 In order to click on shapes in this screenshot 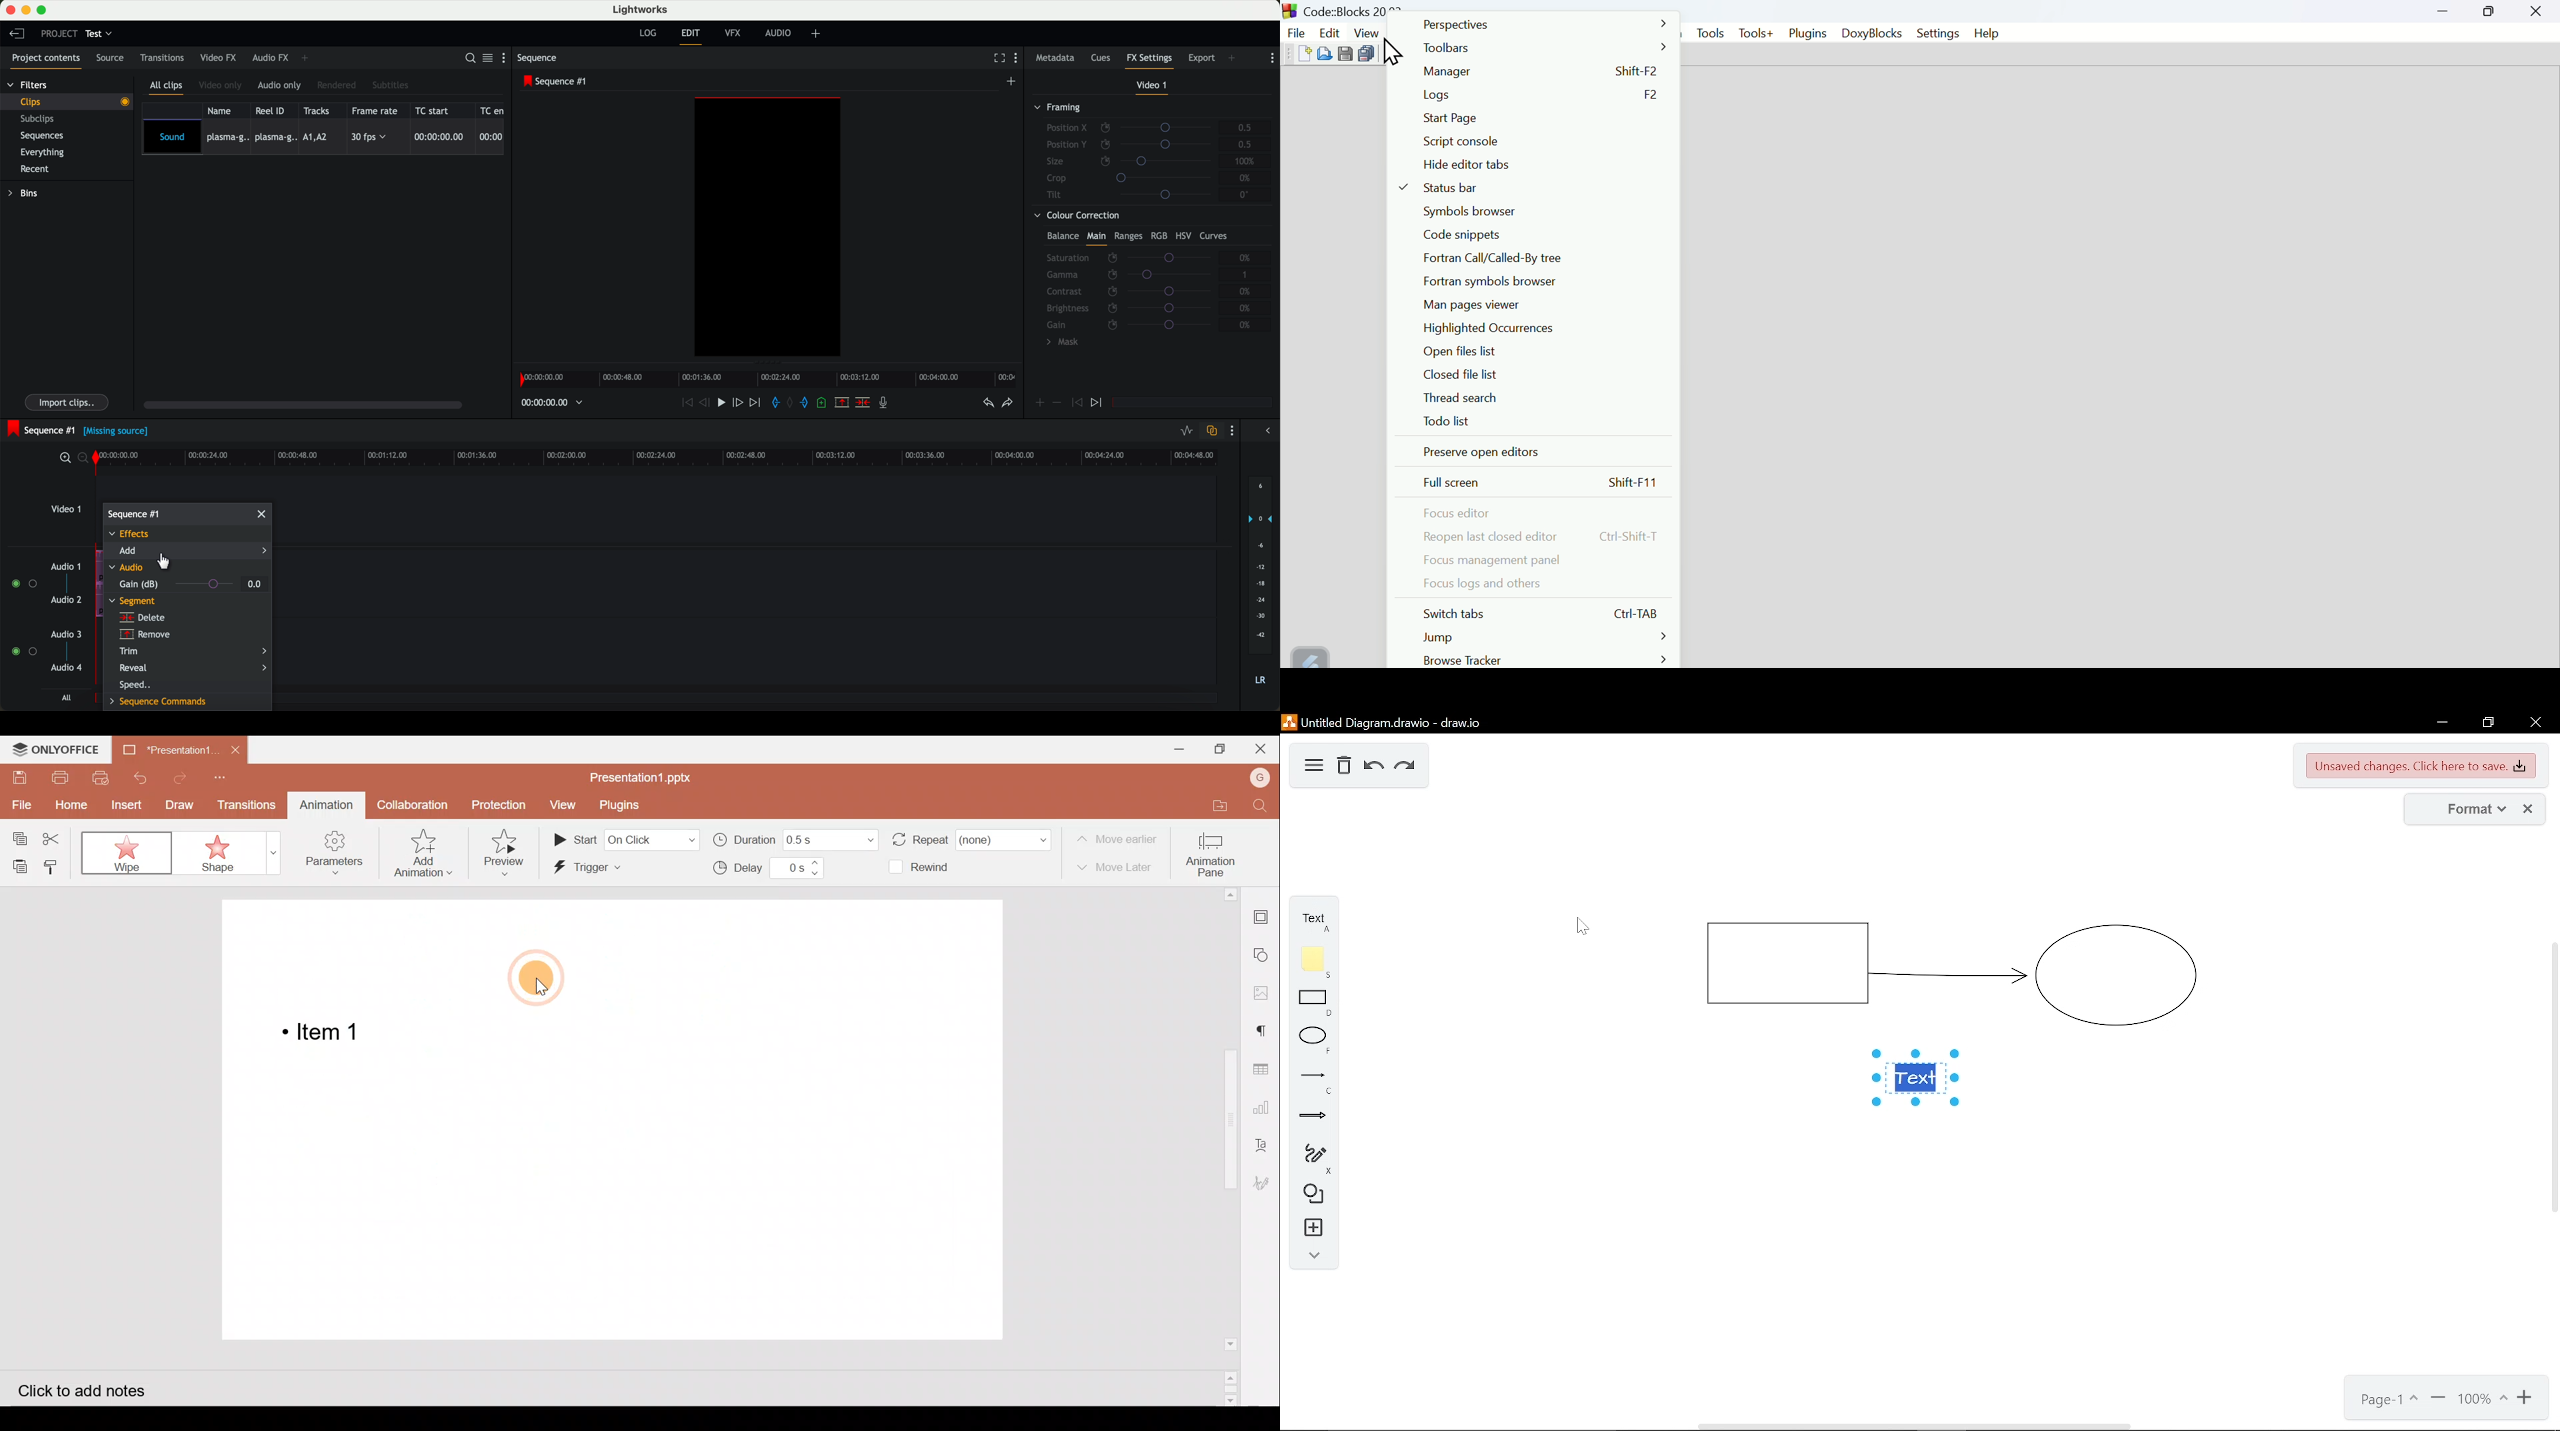, I will do `click(1314, 1195)`.